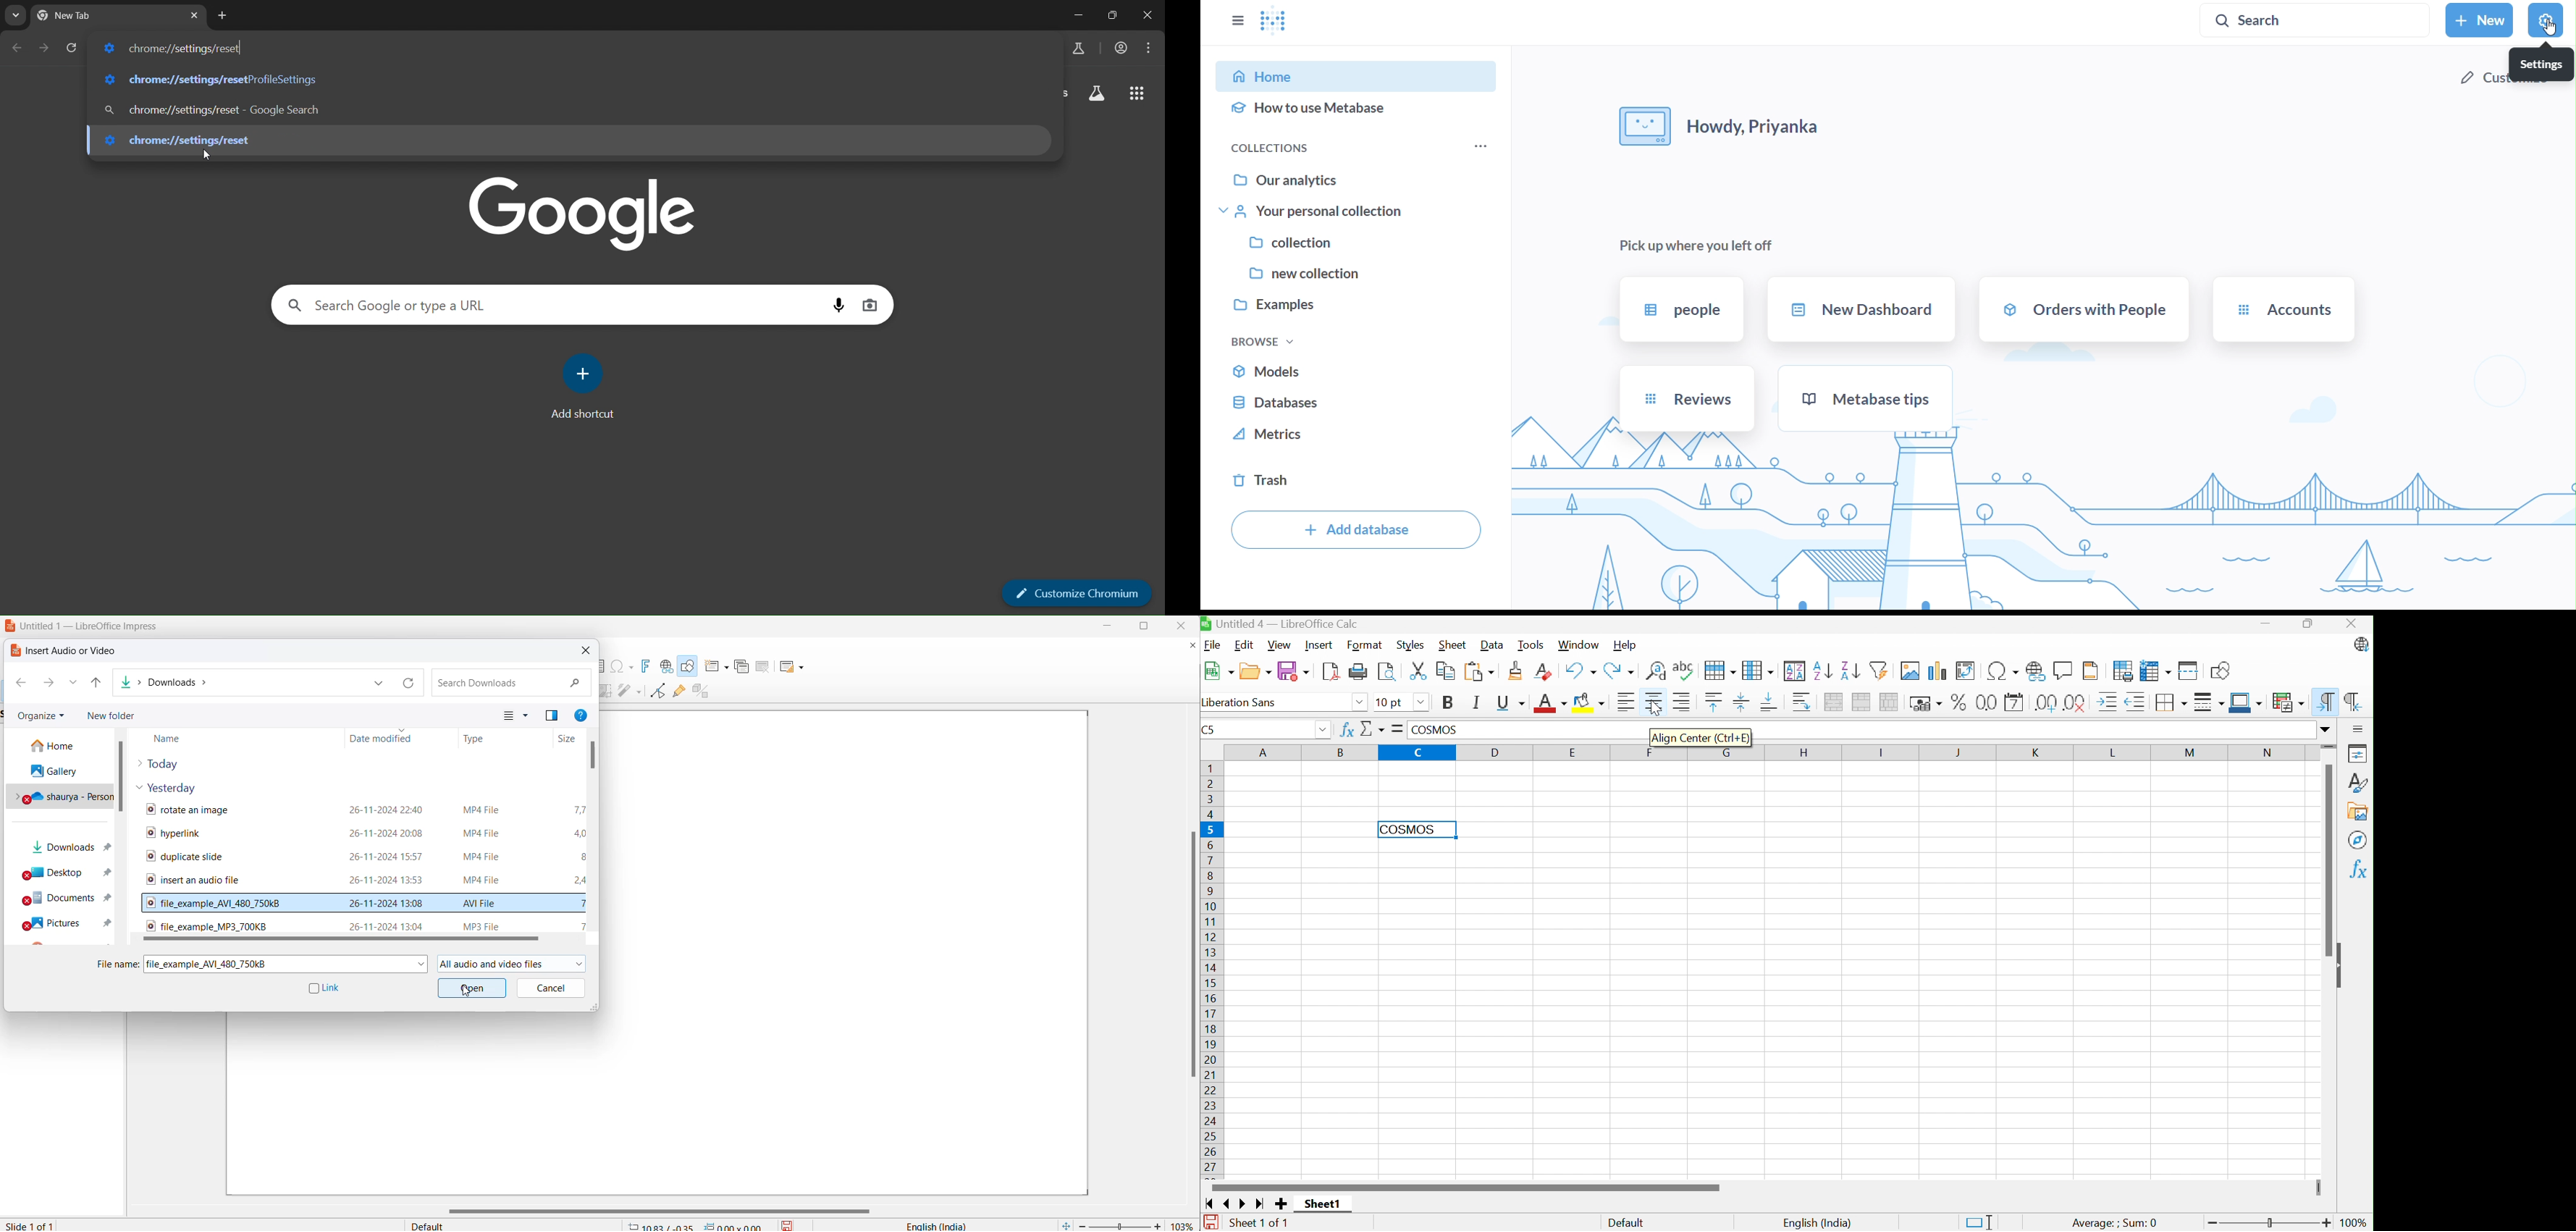 The height and width of the screenshot is (1232, 2576). What do you see at coordinates (1579, 673) in the screenshot?
I see `Undo` at bounding box center [1579, 673].